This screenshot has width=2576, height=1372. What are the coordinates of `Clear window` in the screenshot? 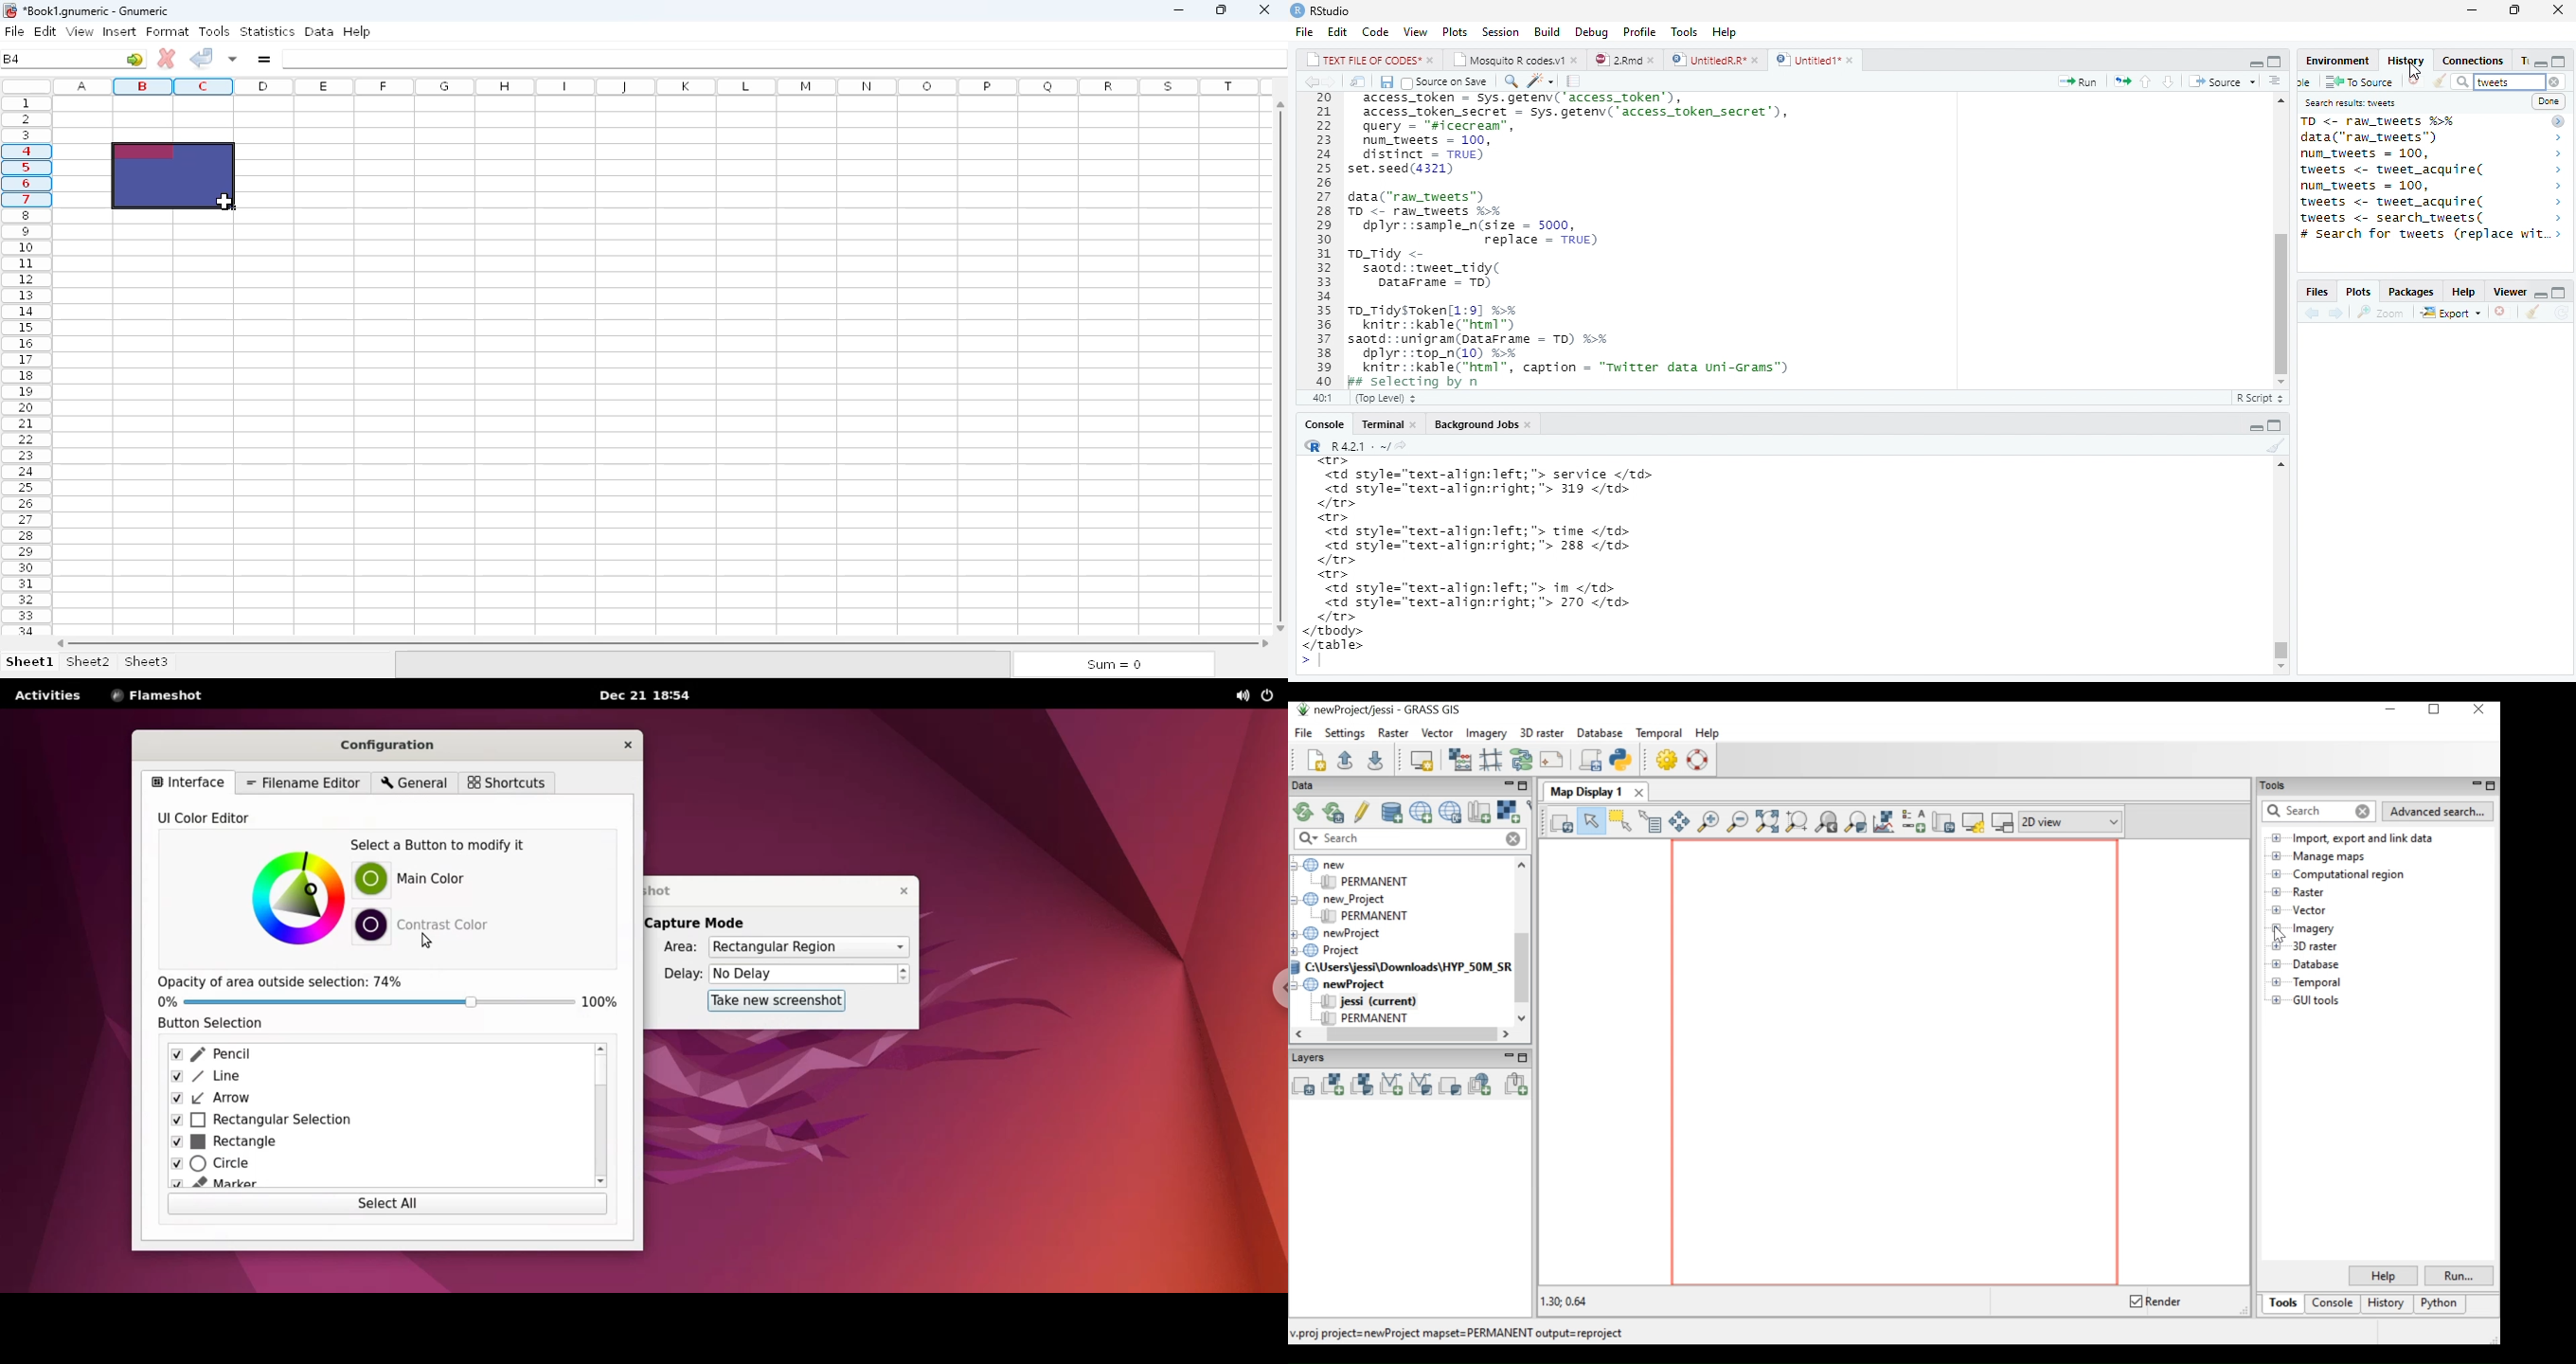 It's located at (2426, 81).